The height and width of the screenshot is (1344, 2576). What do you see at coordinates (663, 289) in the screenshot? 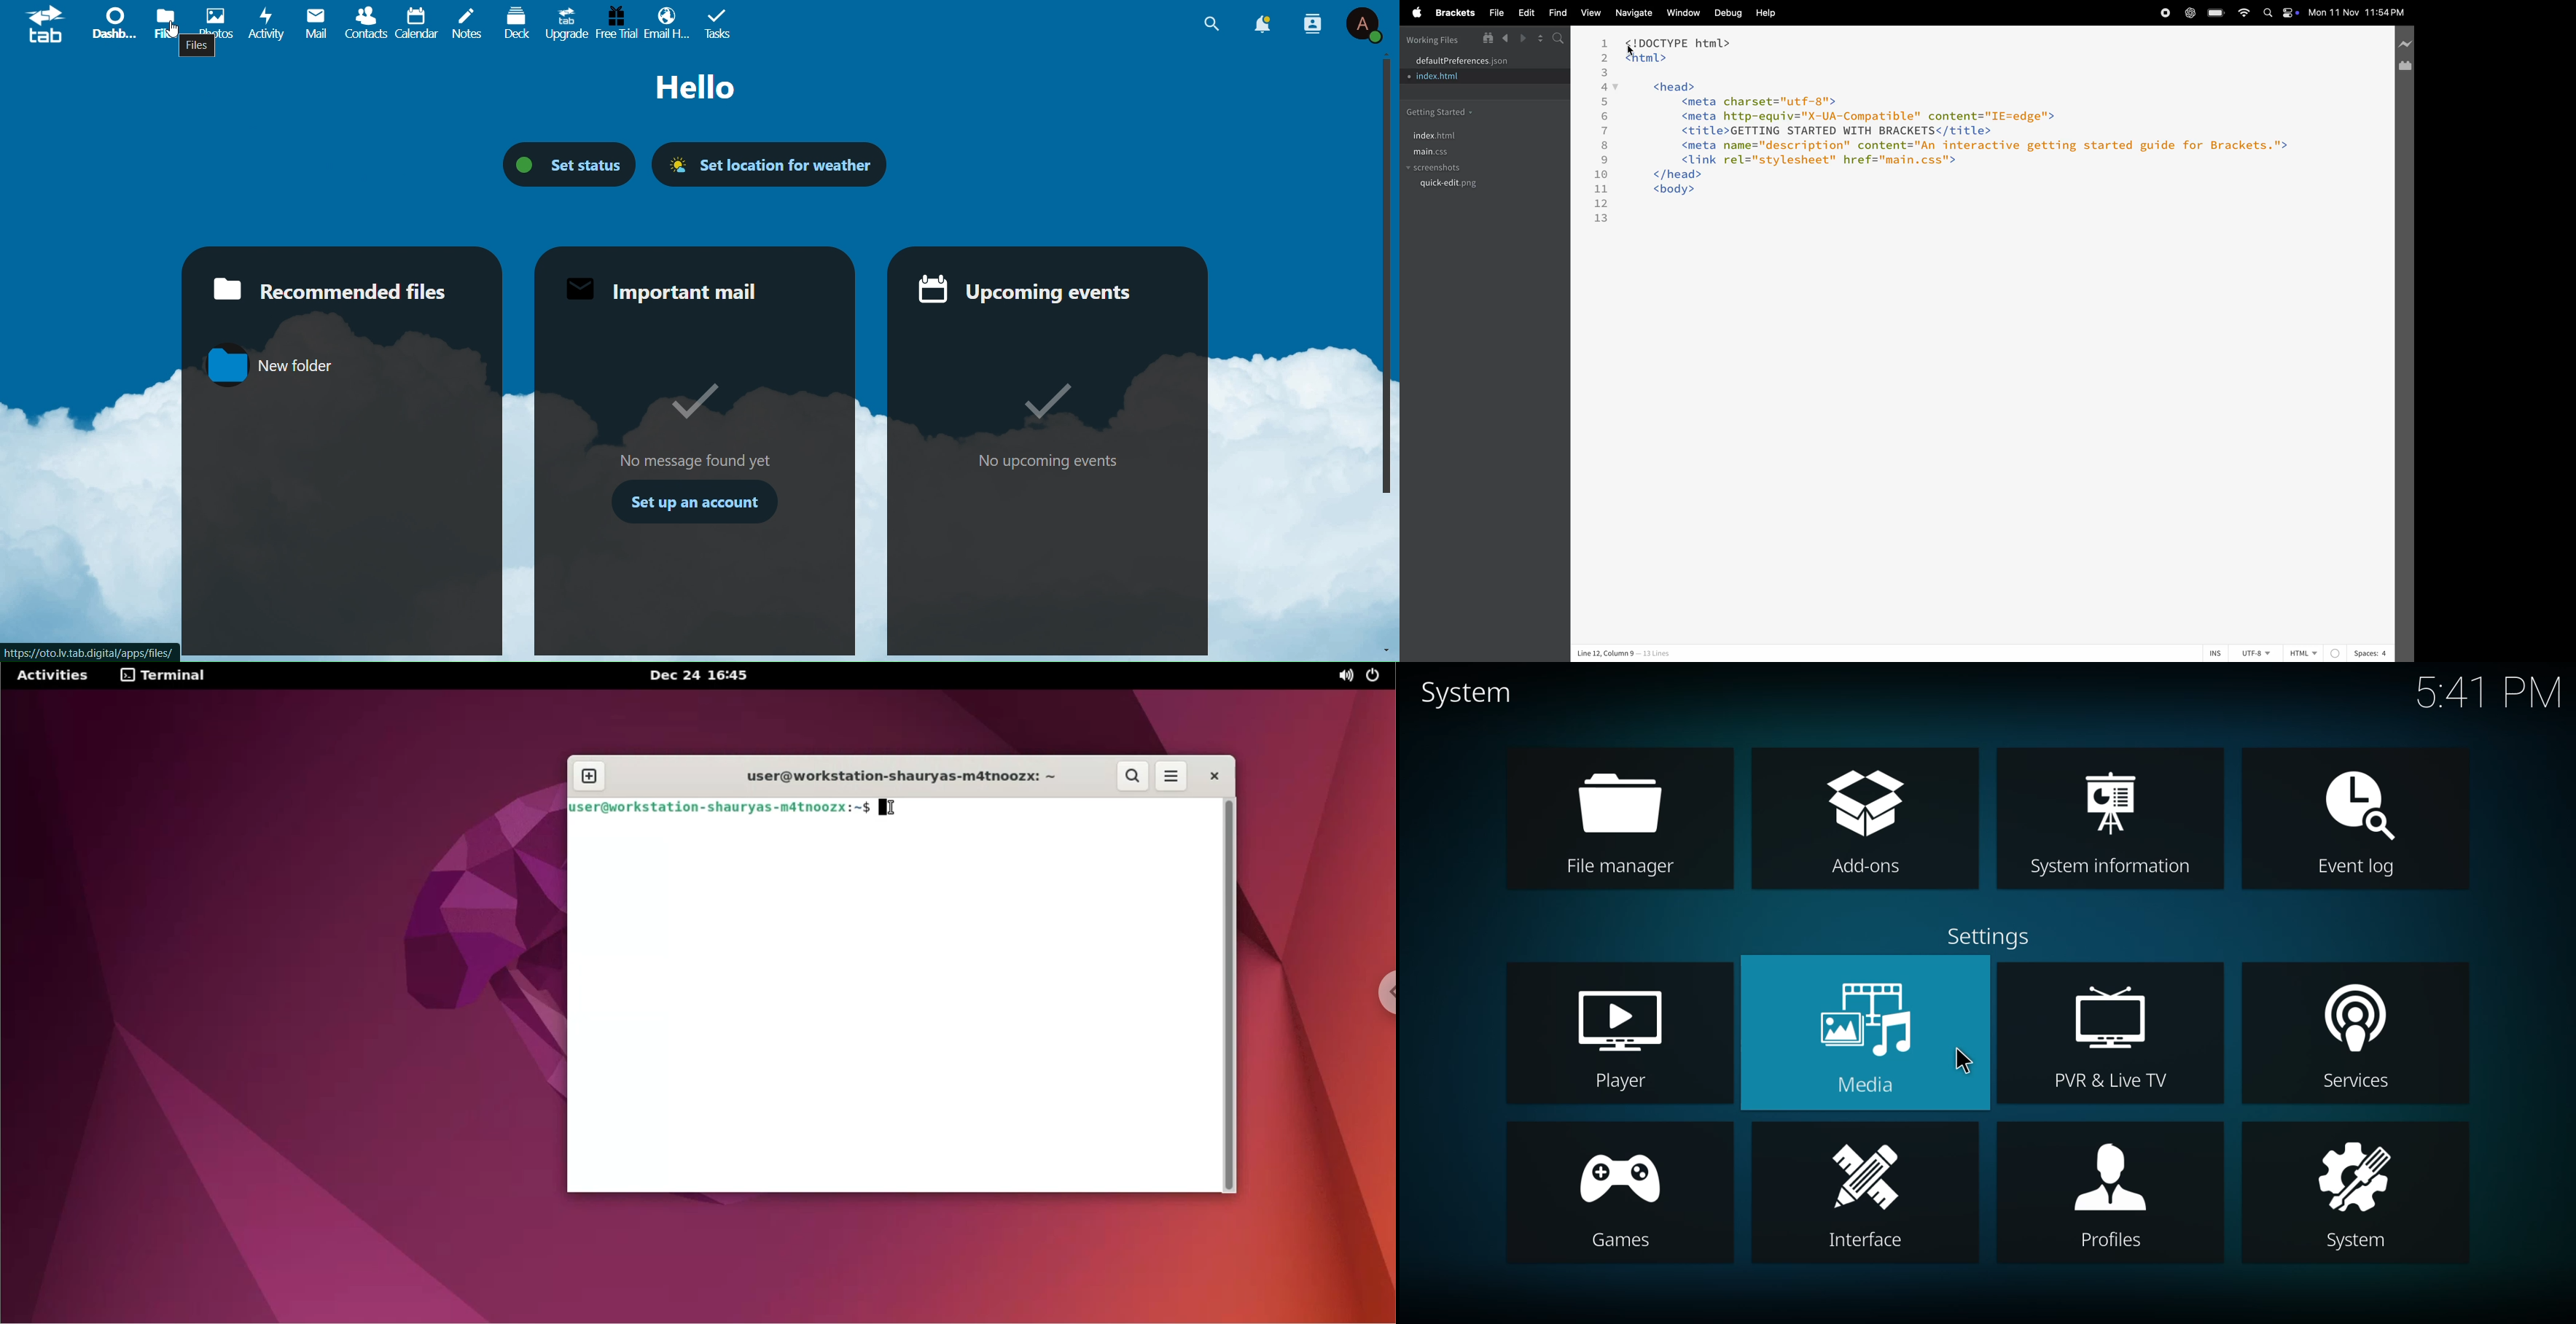
I see `Important Mail` at bounding box center [663, 289].